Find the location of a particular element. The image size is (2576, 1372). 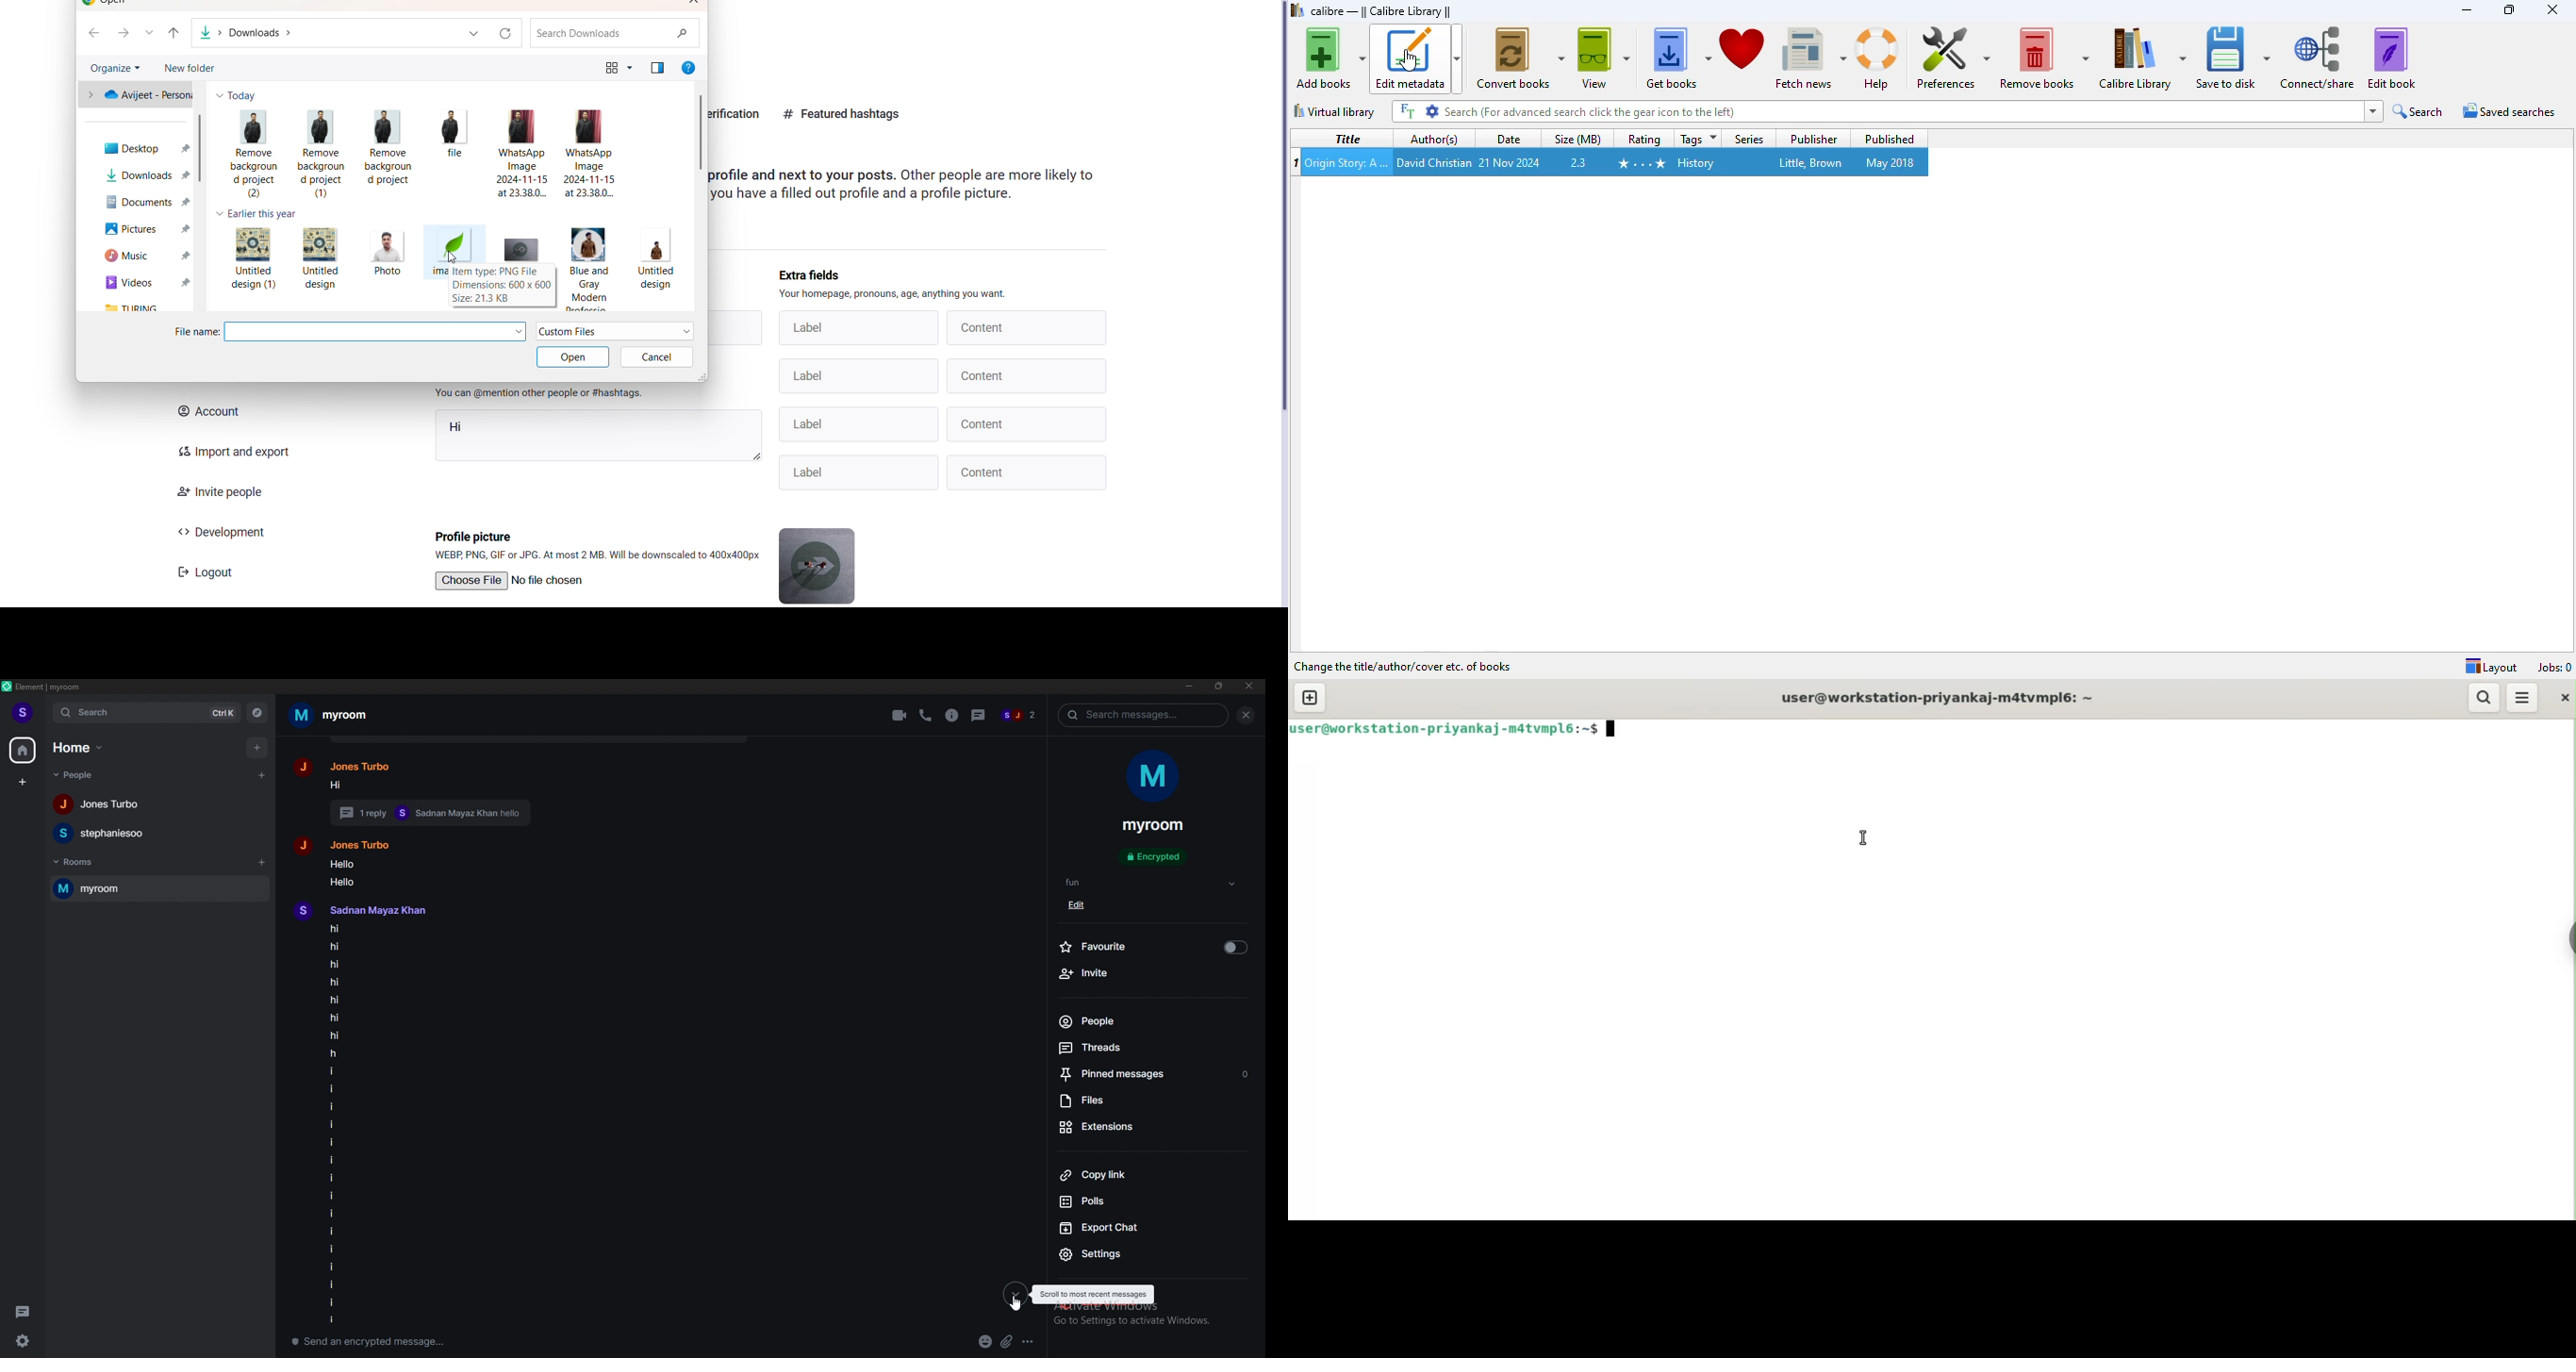

back is located at coordinates (93, 33).